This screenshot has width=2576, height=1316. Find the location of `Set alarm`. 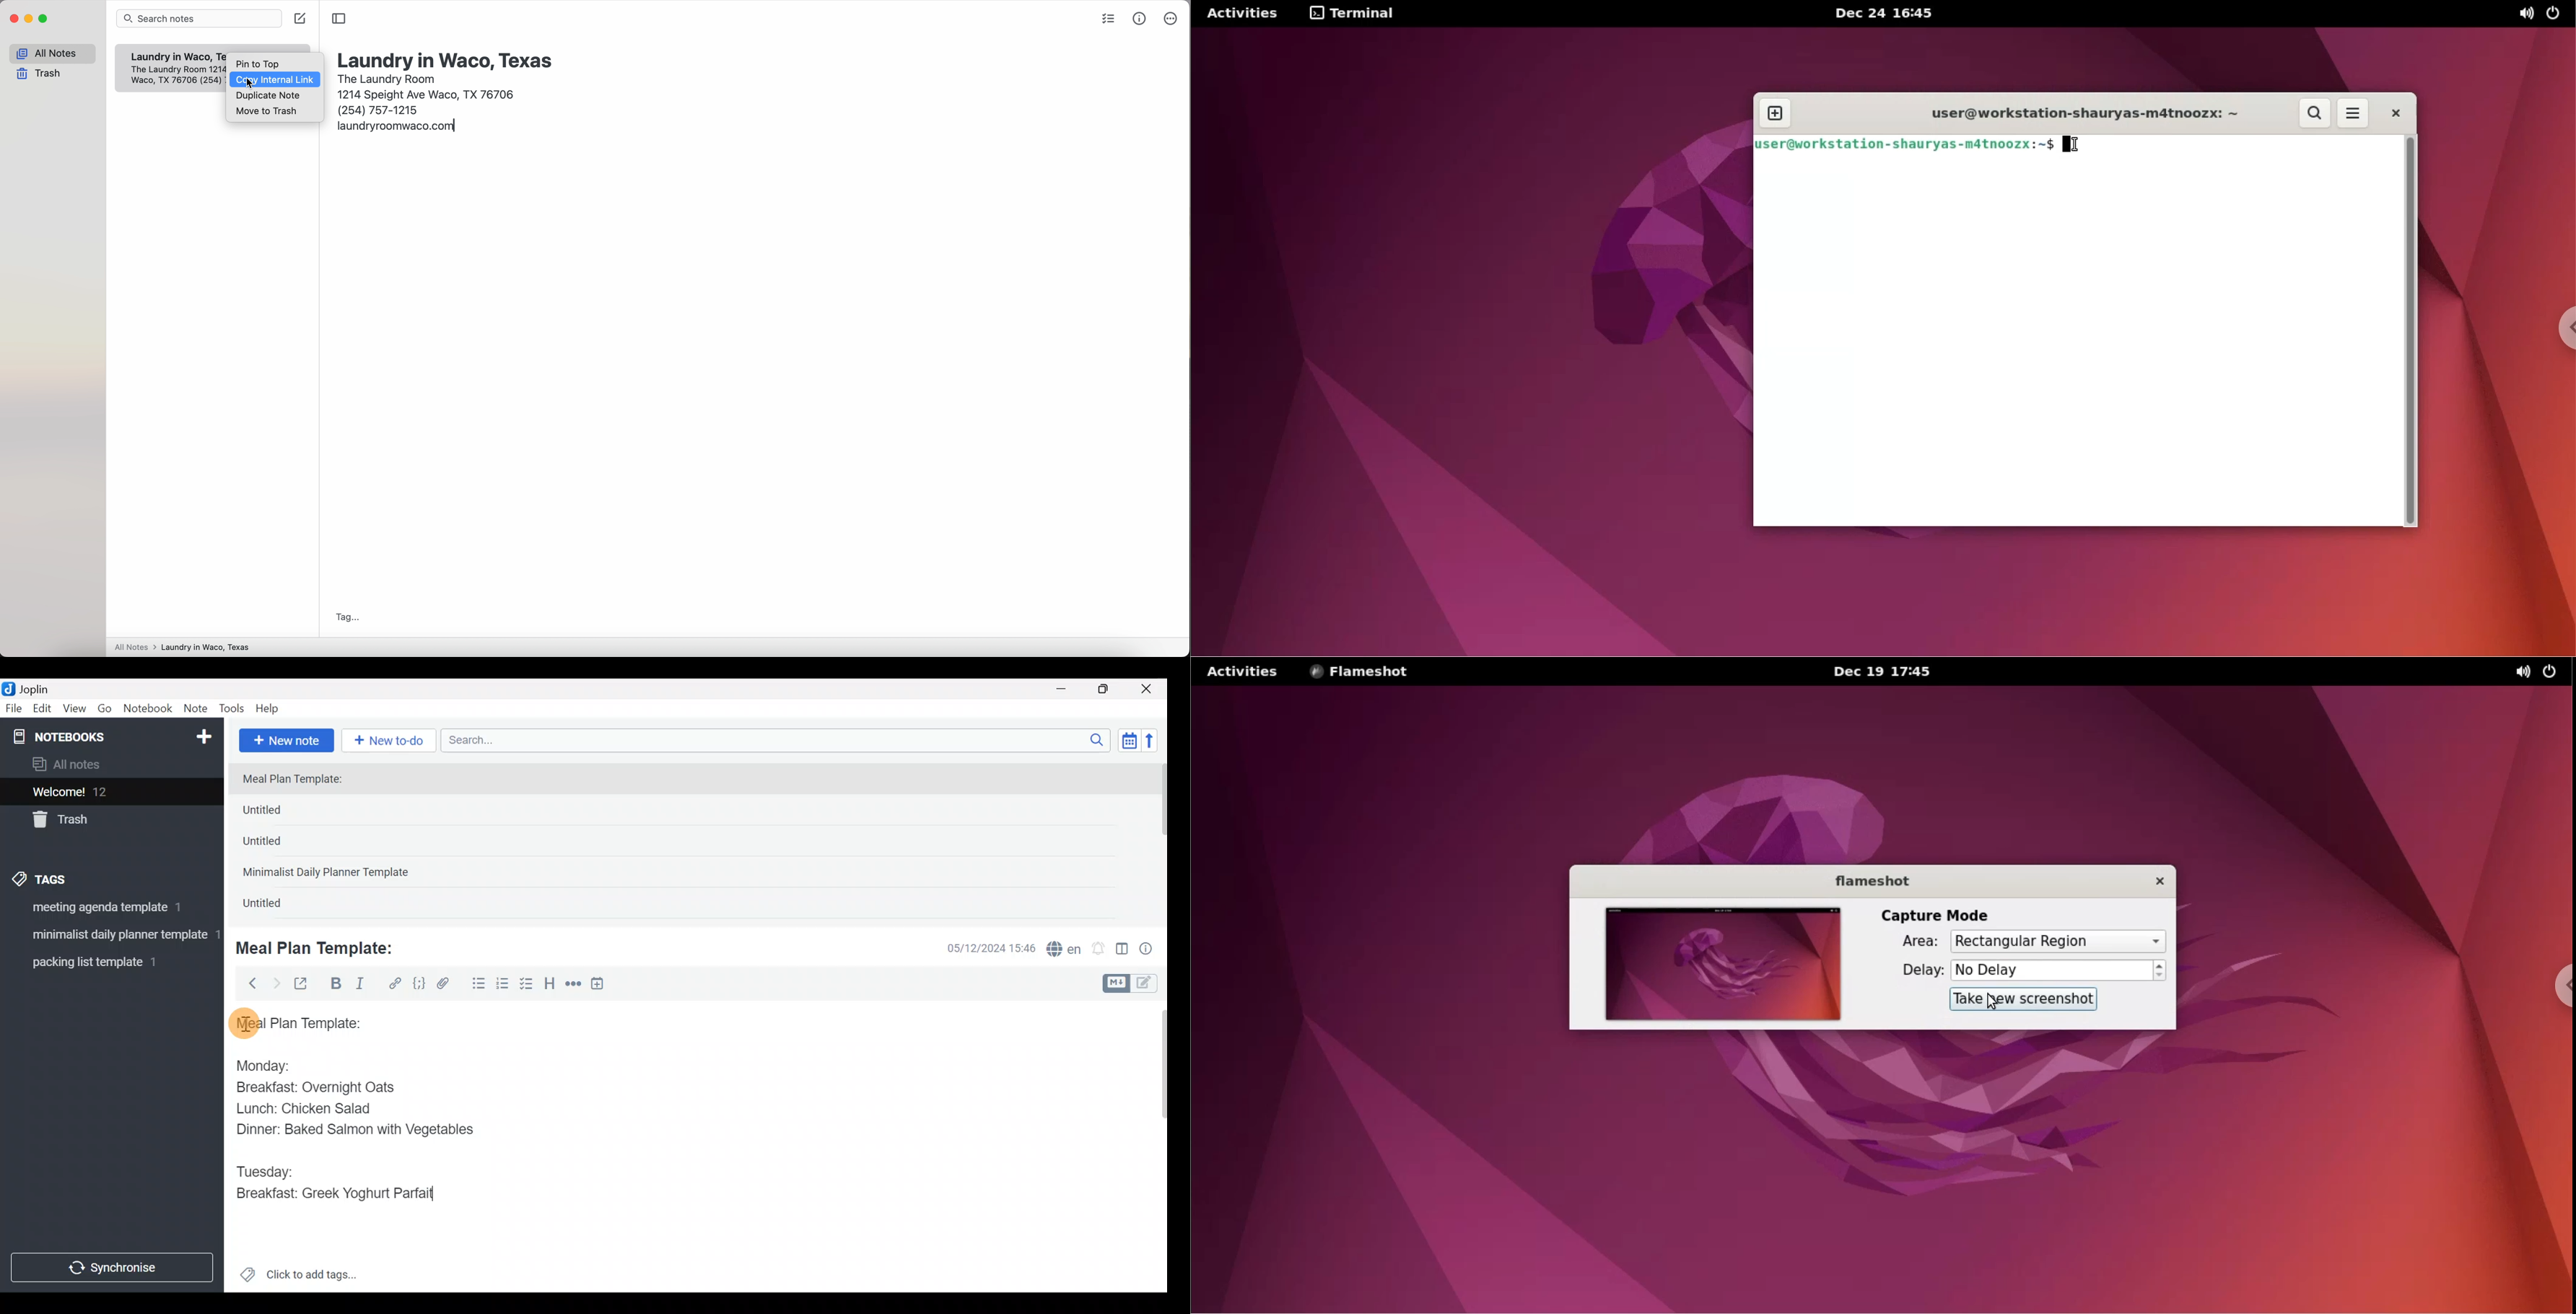

Set alarm is located at coordinates (1100, 950).